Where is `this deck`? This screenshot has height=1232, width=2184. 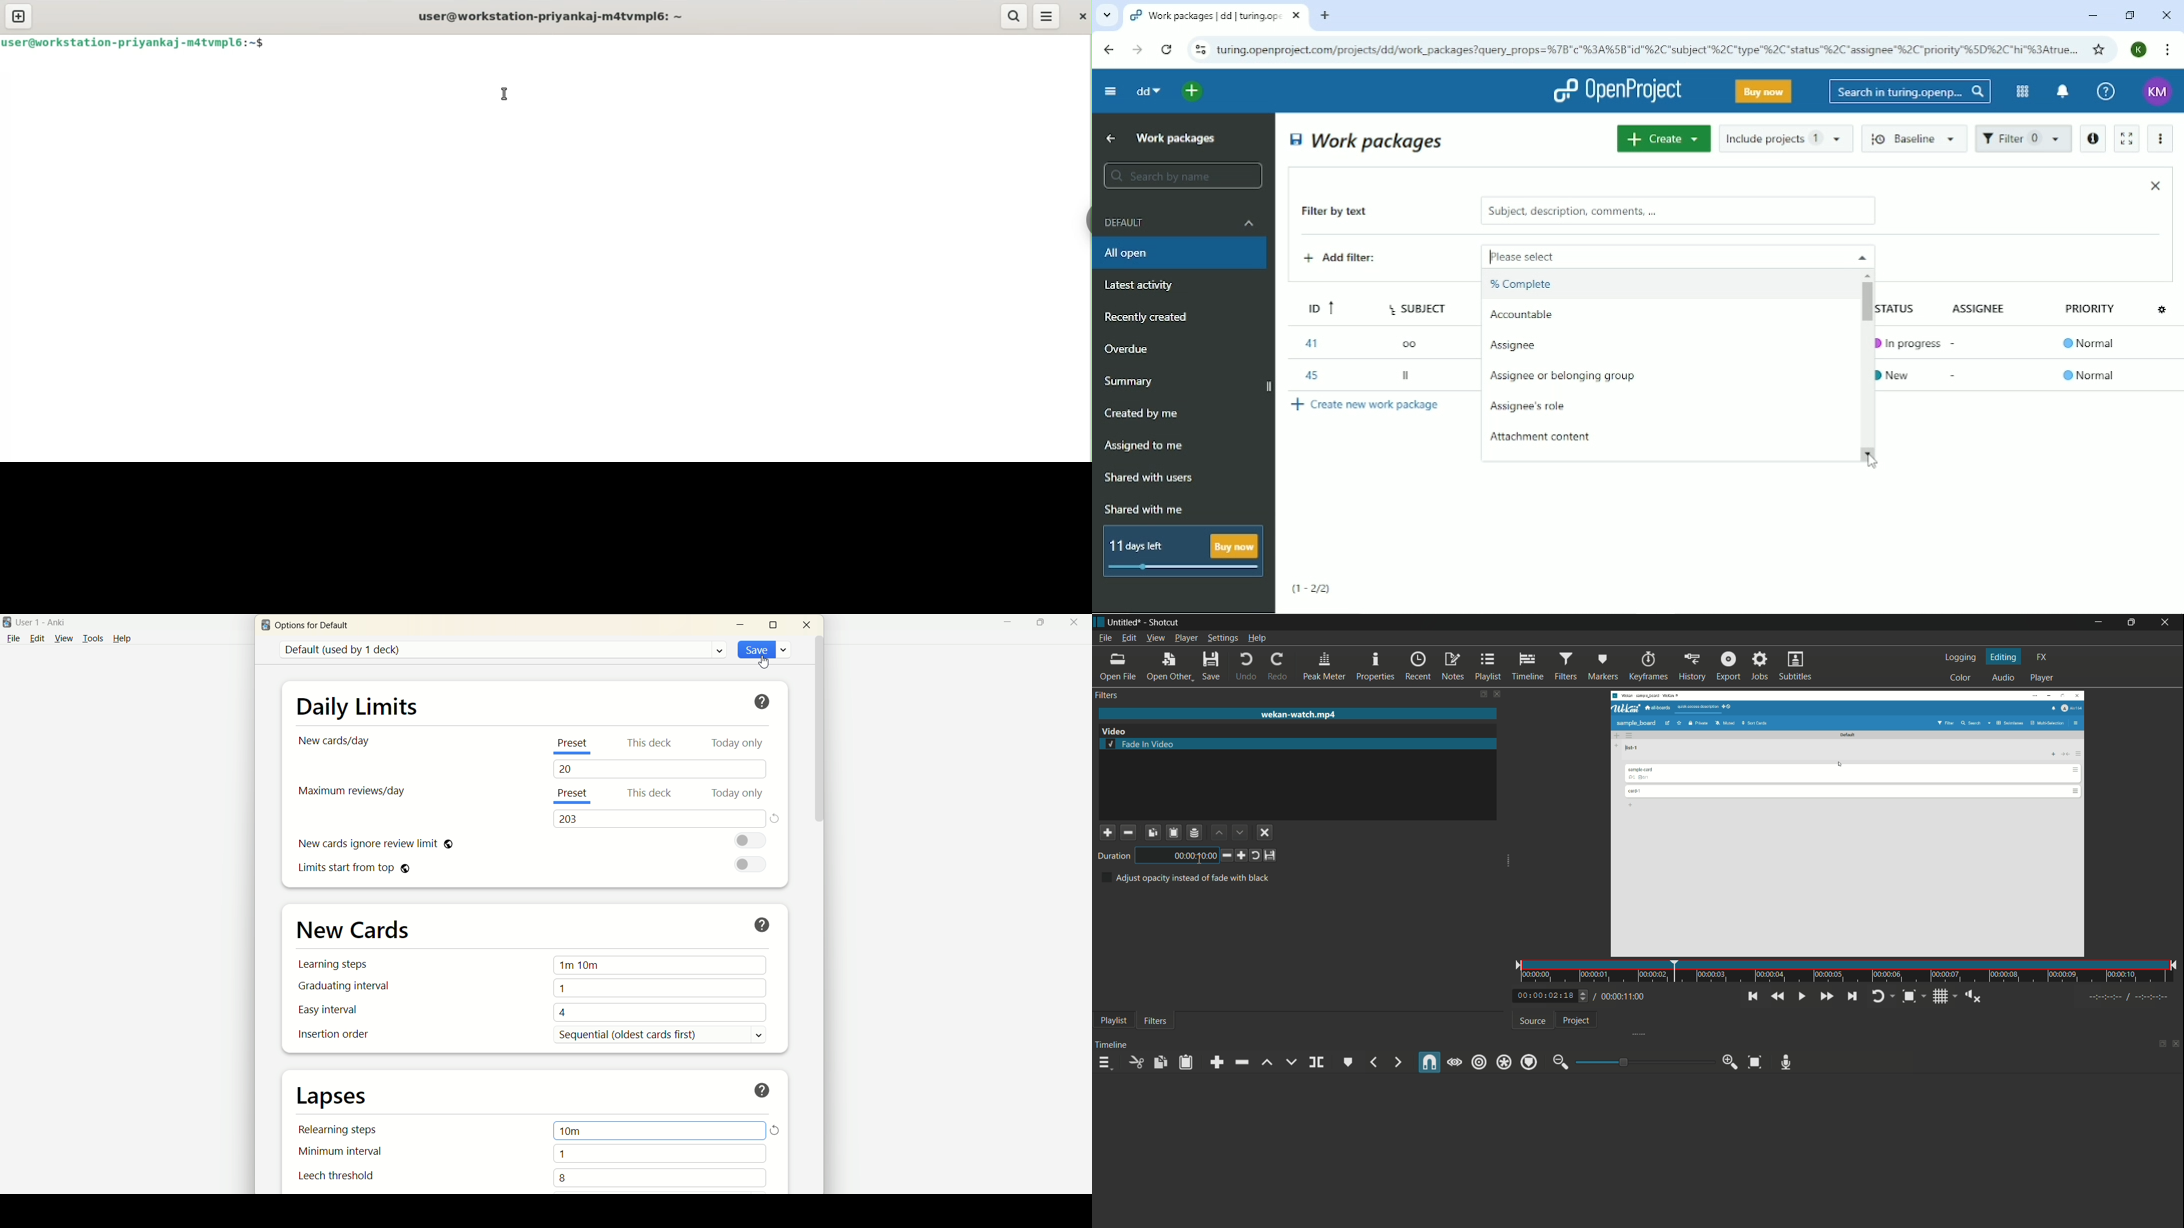
this deck is located at coordinates (651, 794).